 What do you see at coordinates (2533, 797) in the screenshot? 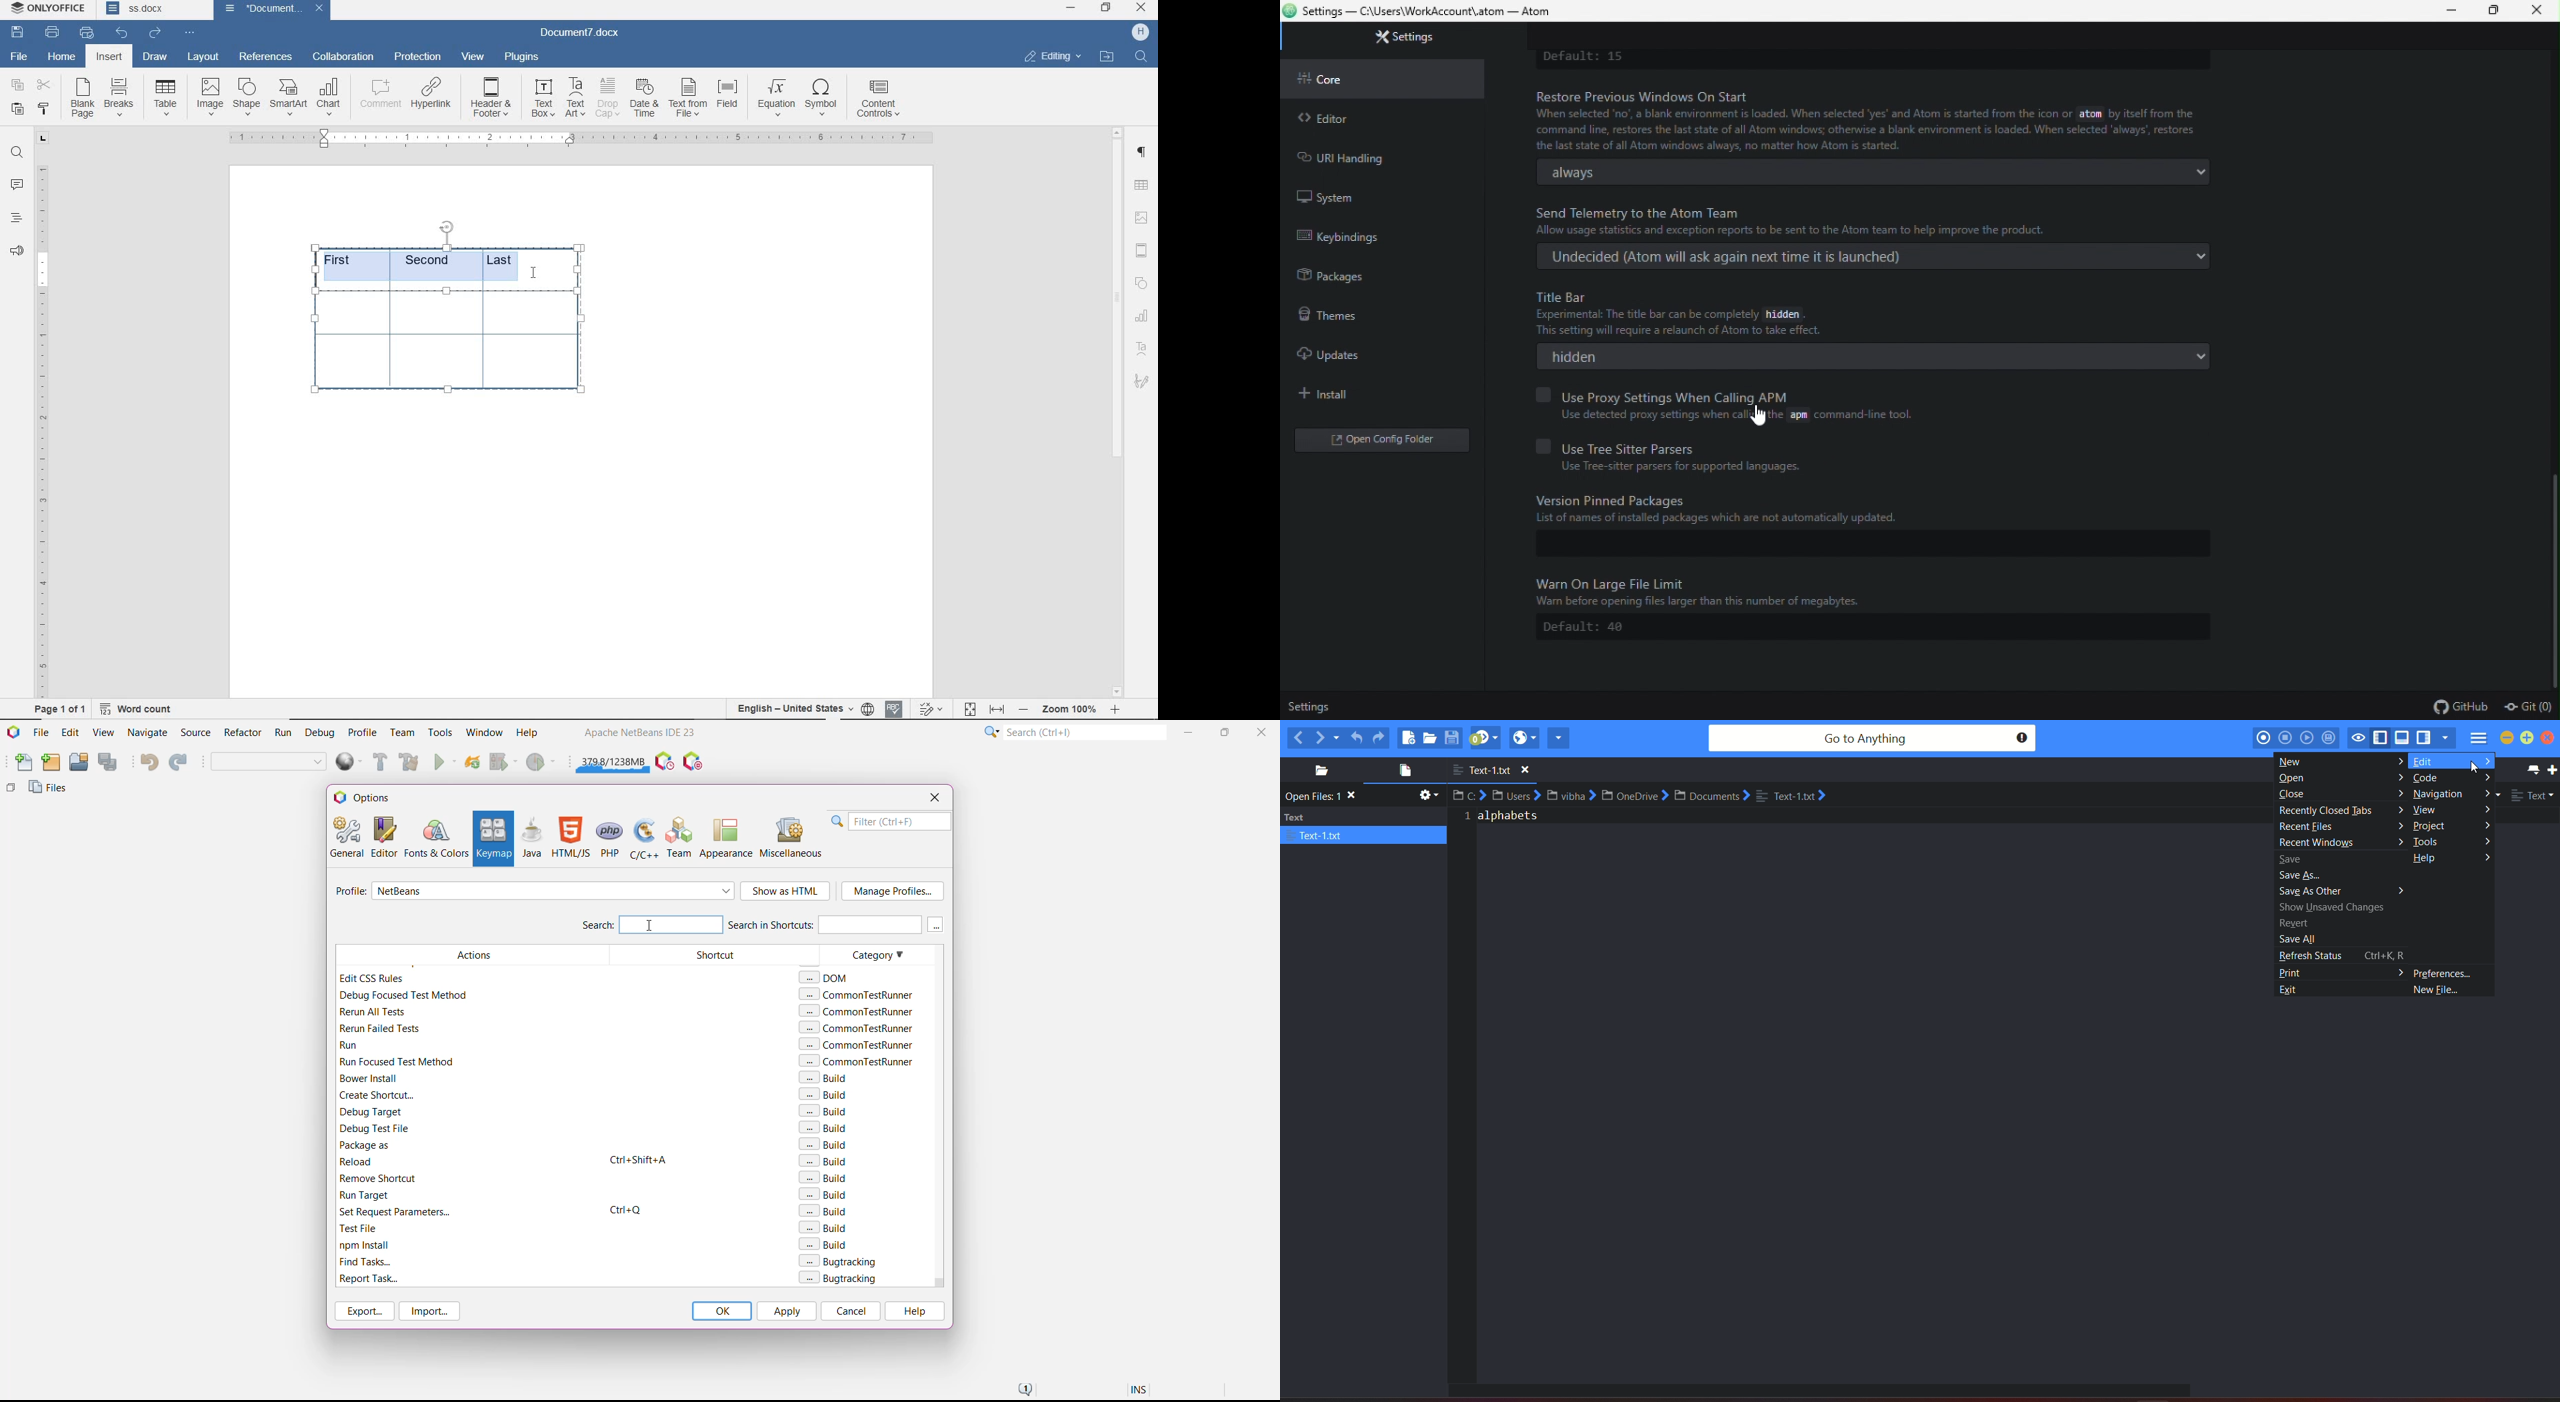
I see `file type` at bounding box center [2533, 797].